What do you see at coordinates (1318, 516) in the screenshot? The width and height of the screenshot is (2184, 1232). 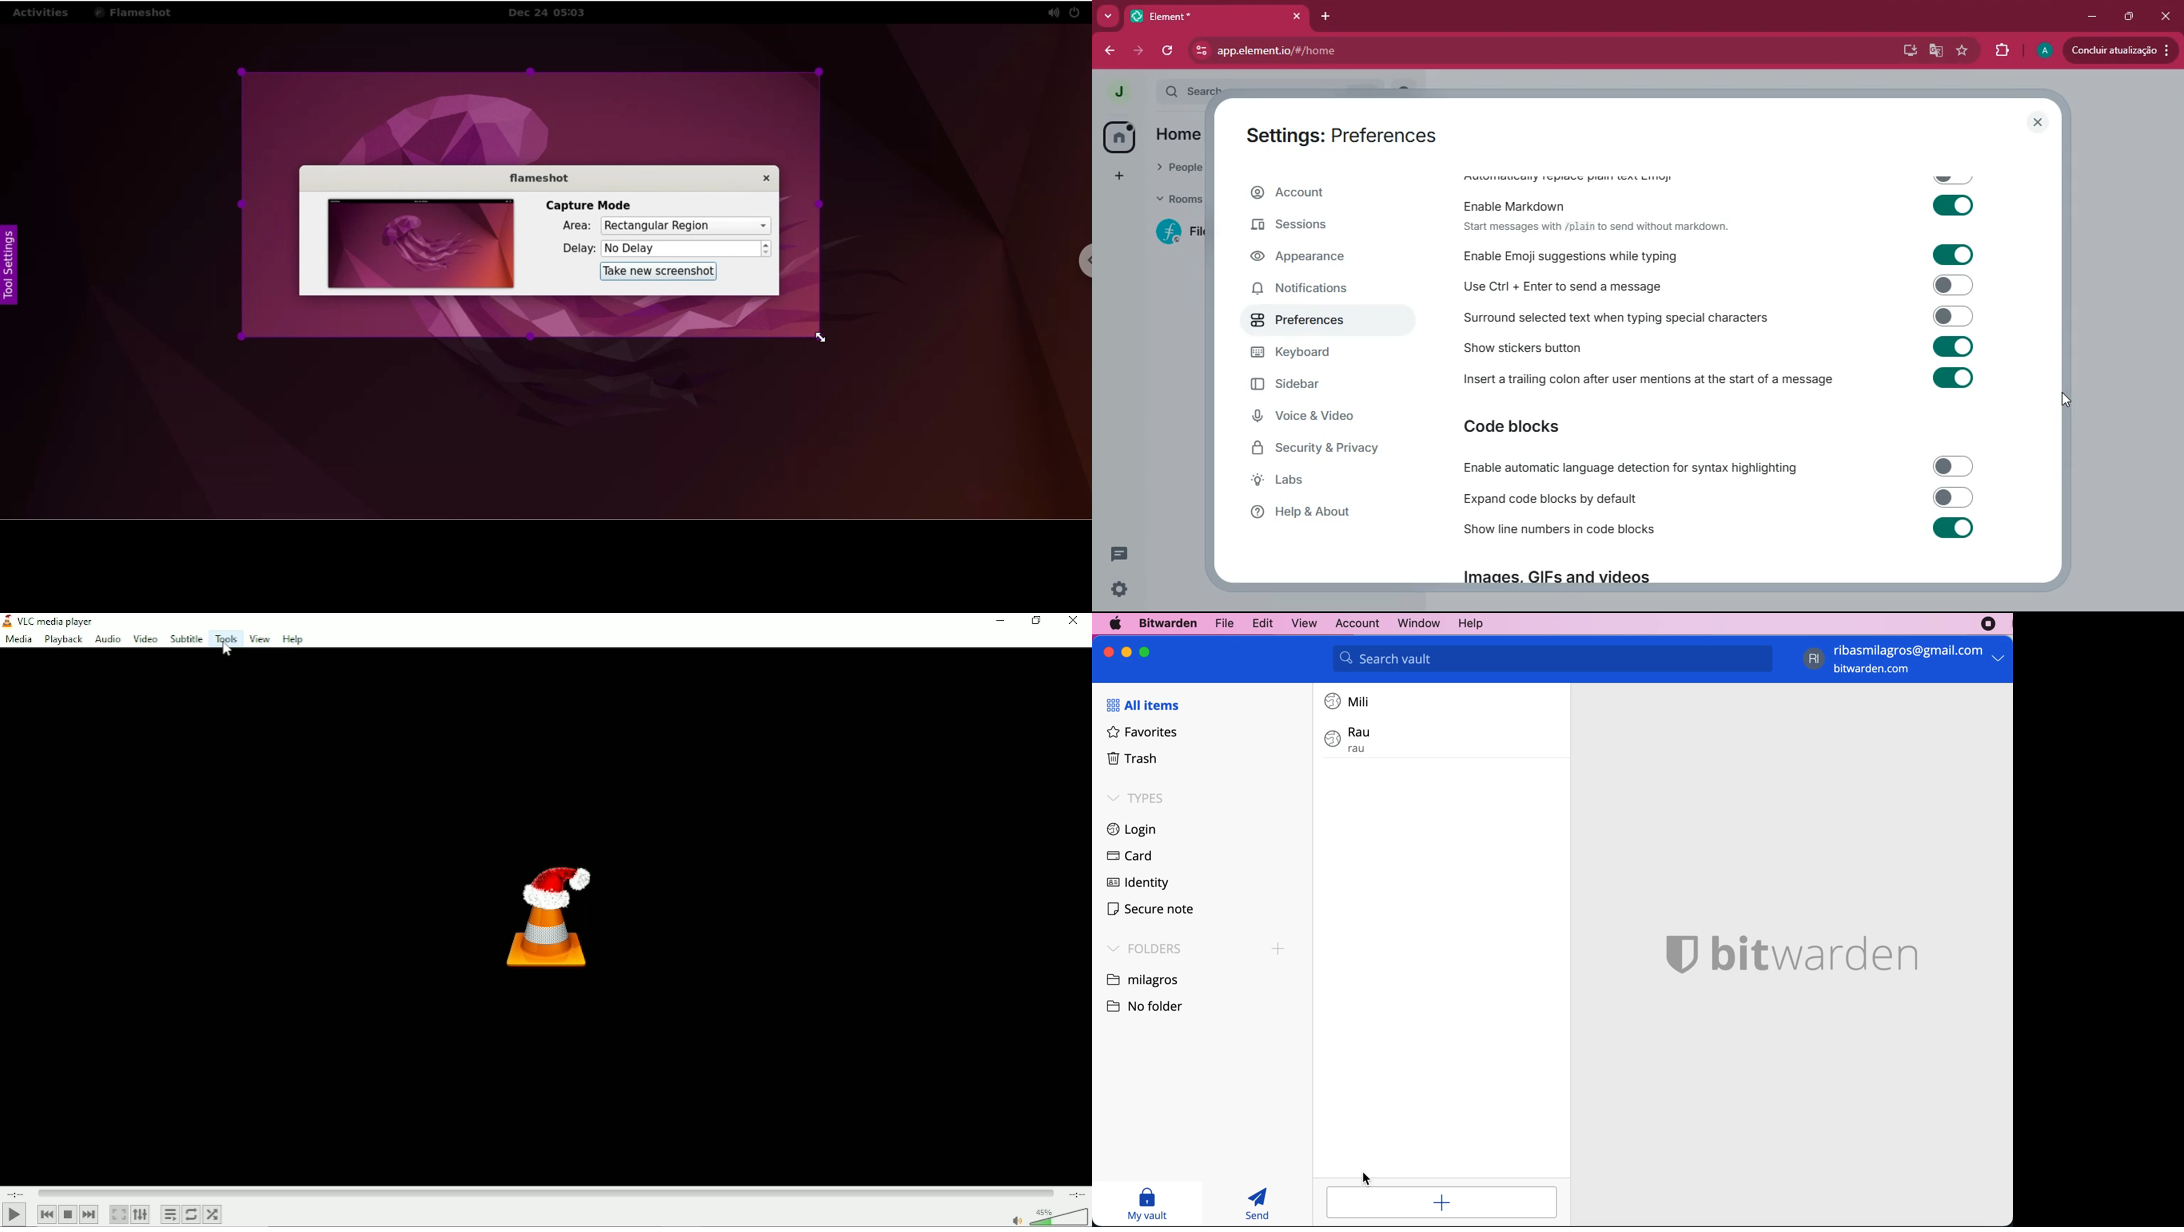 I see `help` at bounding box center [1318, 516].